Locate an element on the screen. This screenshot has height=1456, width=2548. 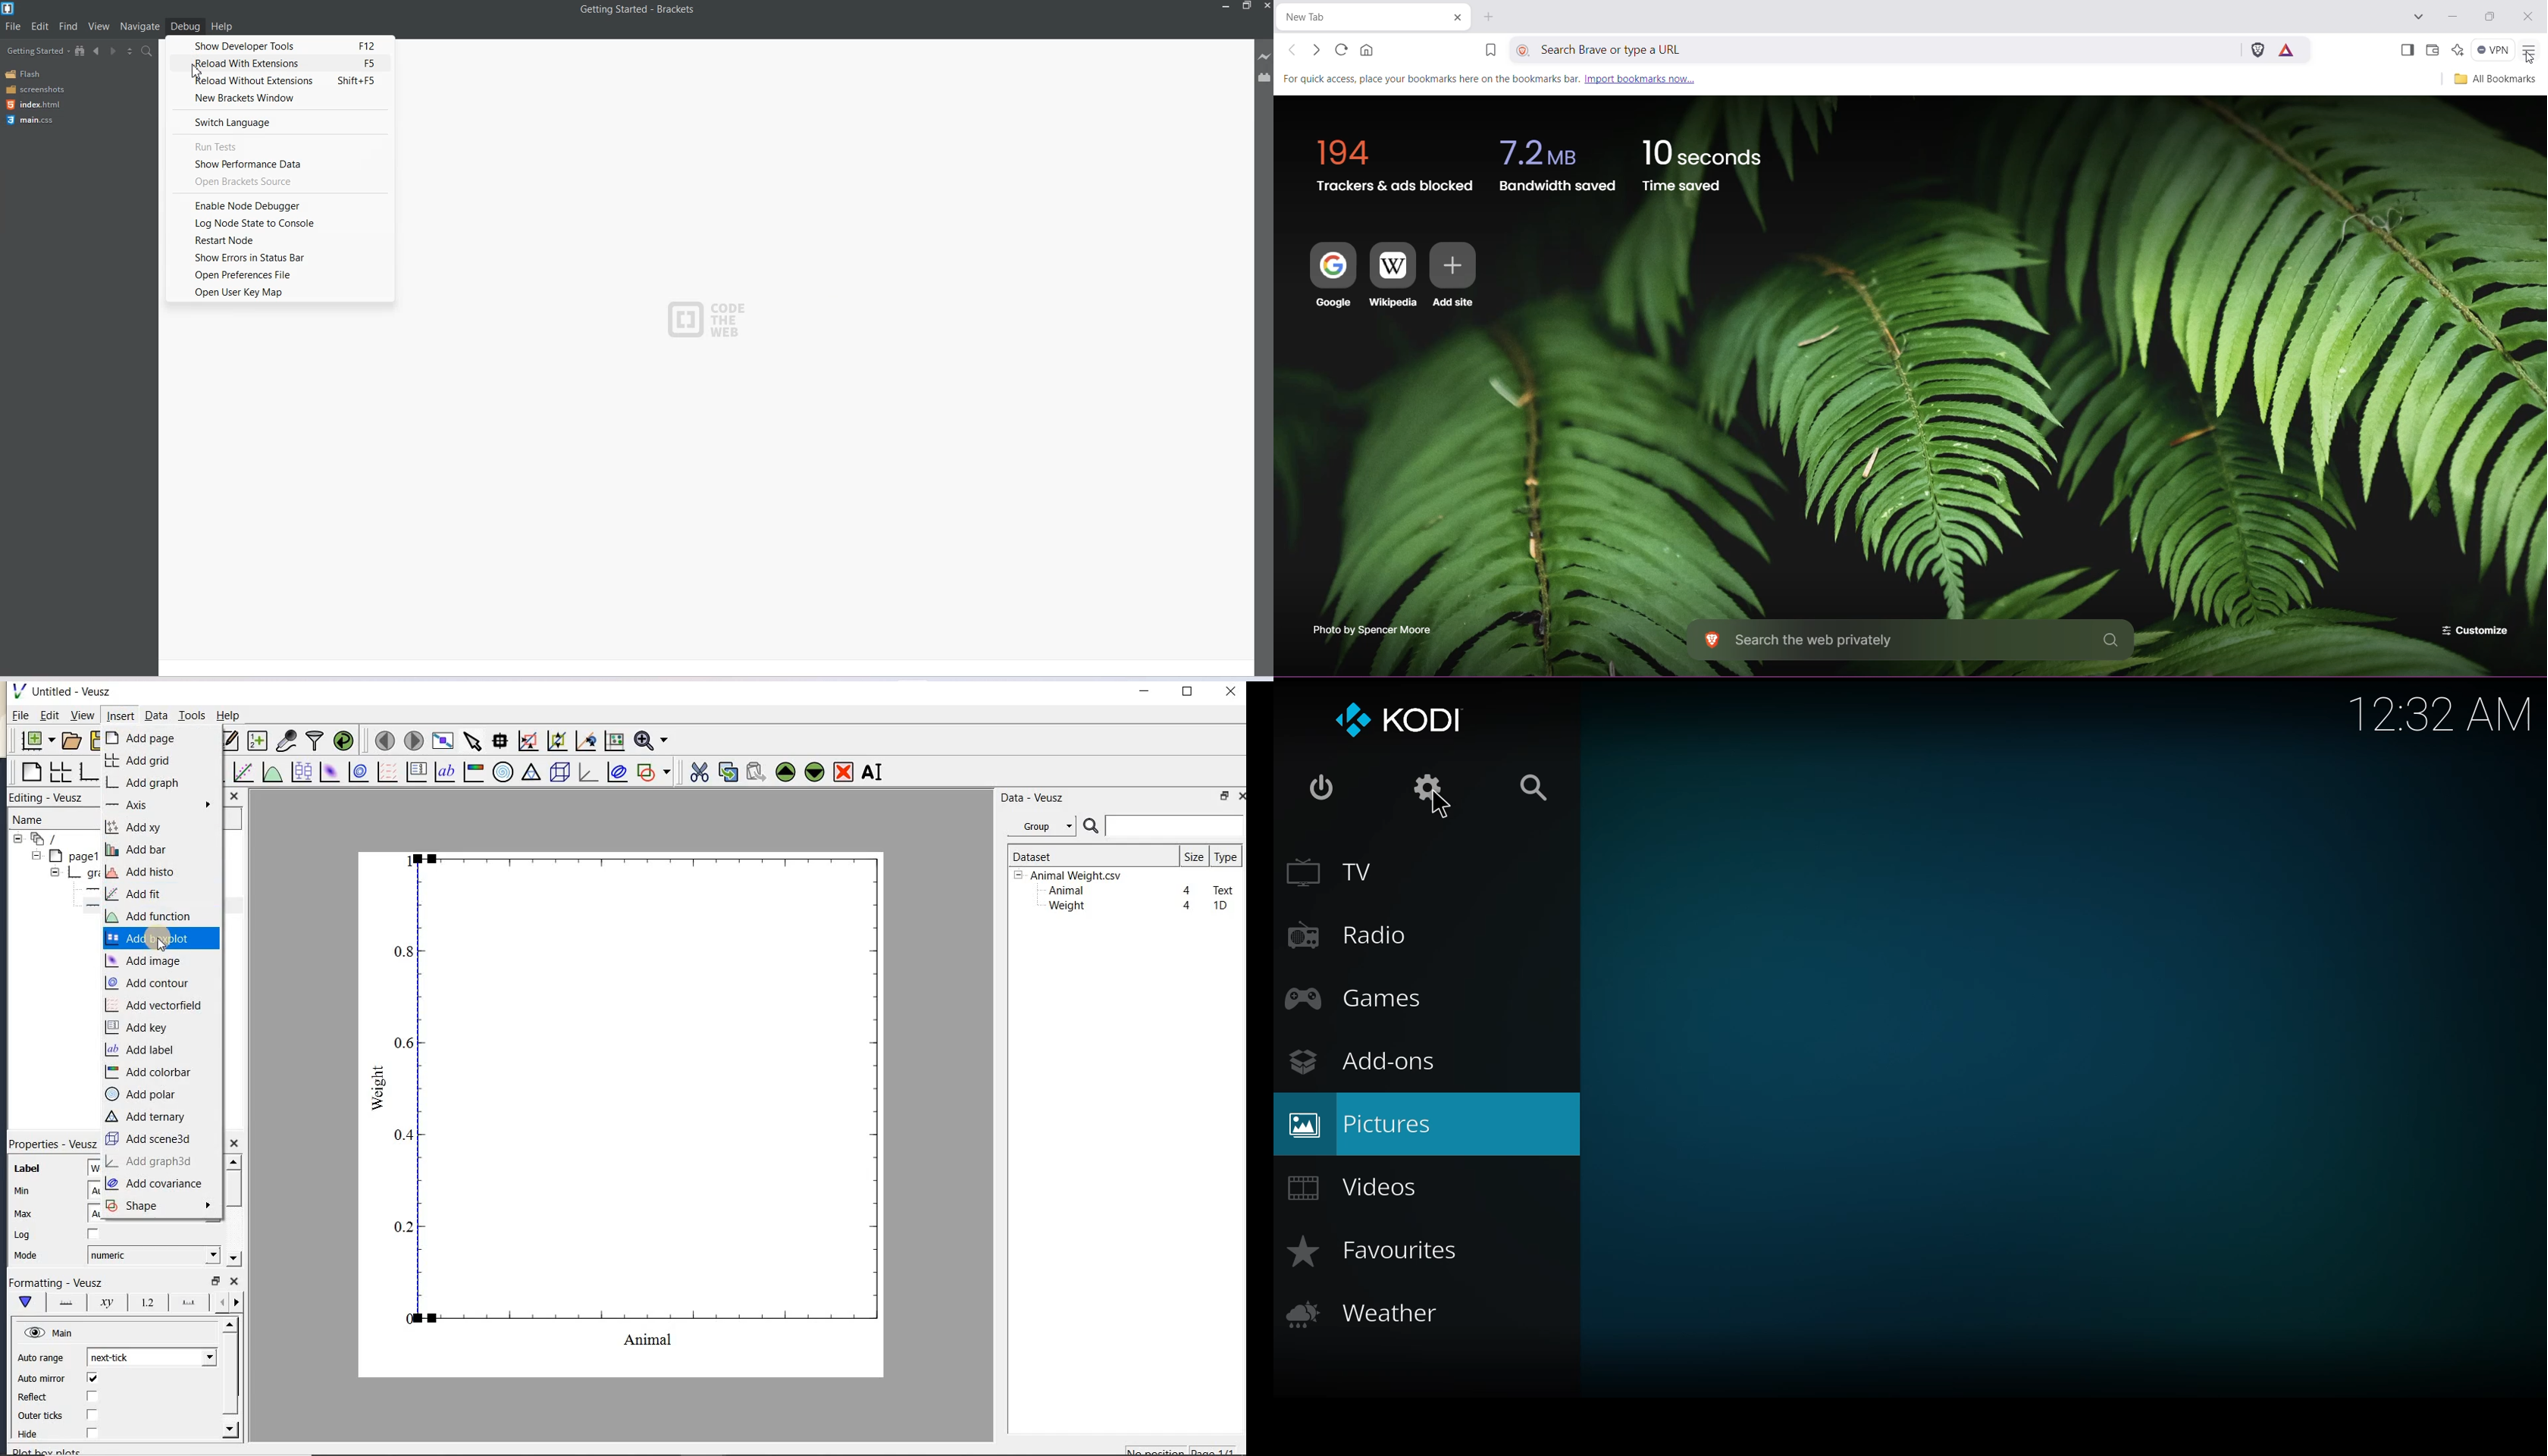
Minimize is located at coordinates (1226, 6).